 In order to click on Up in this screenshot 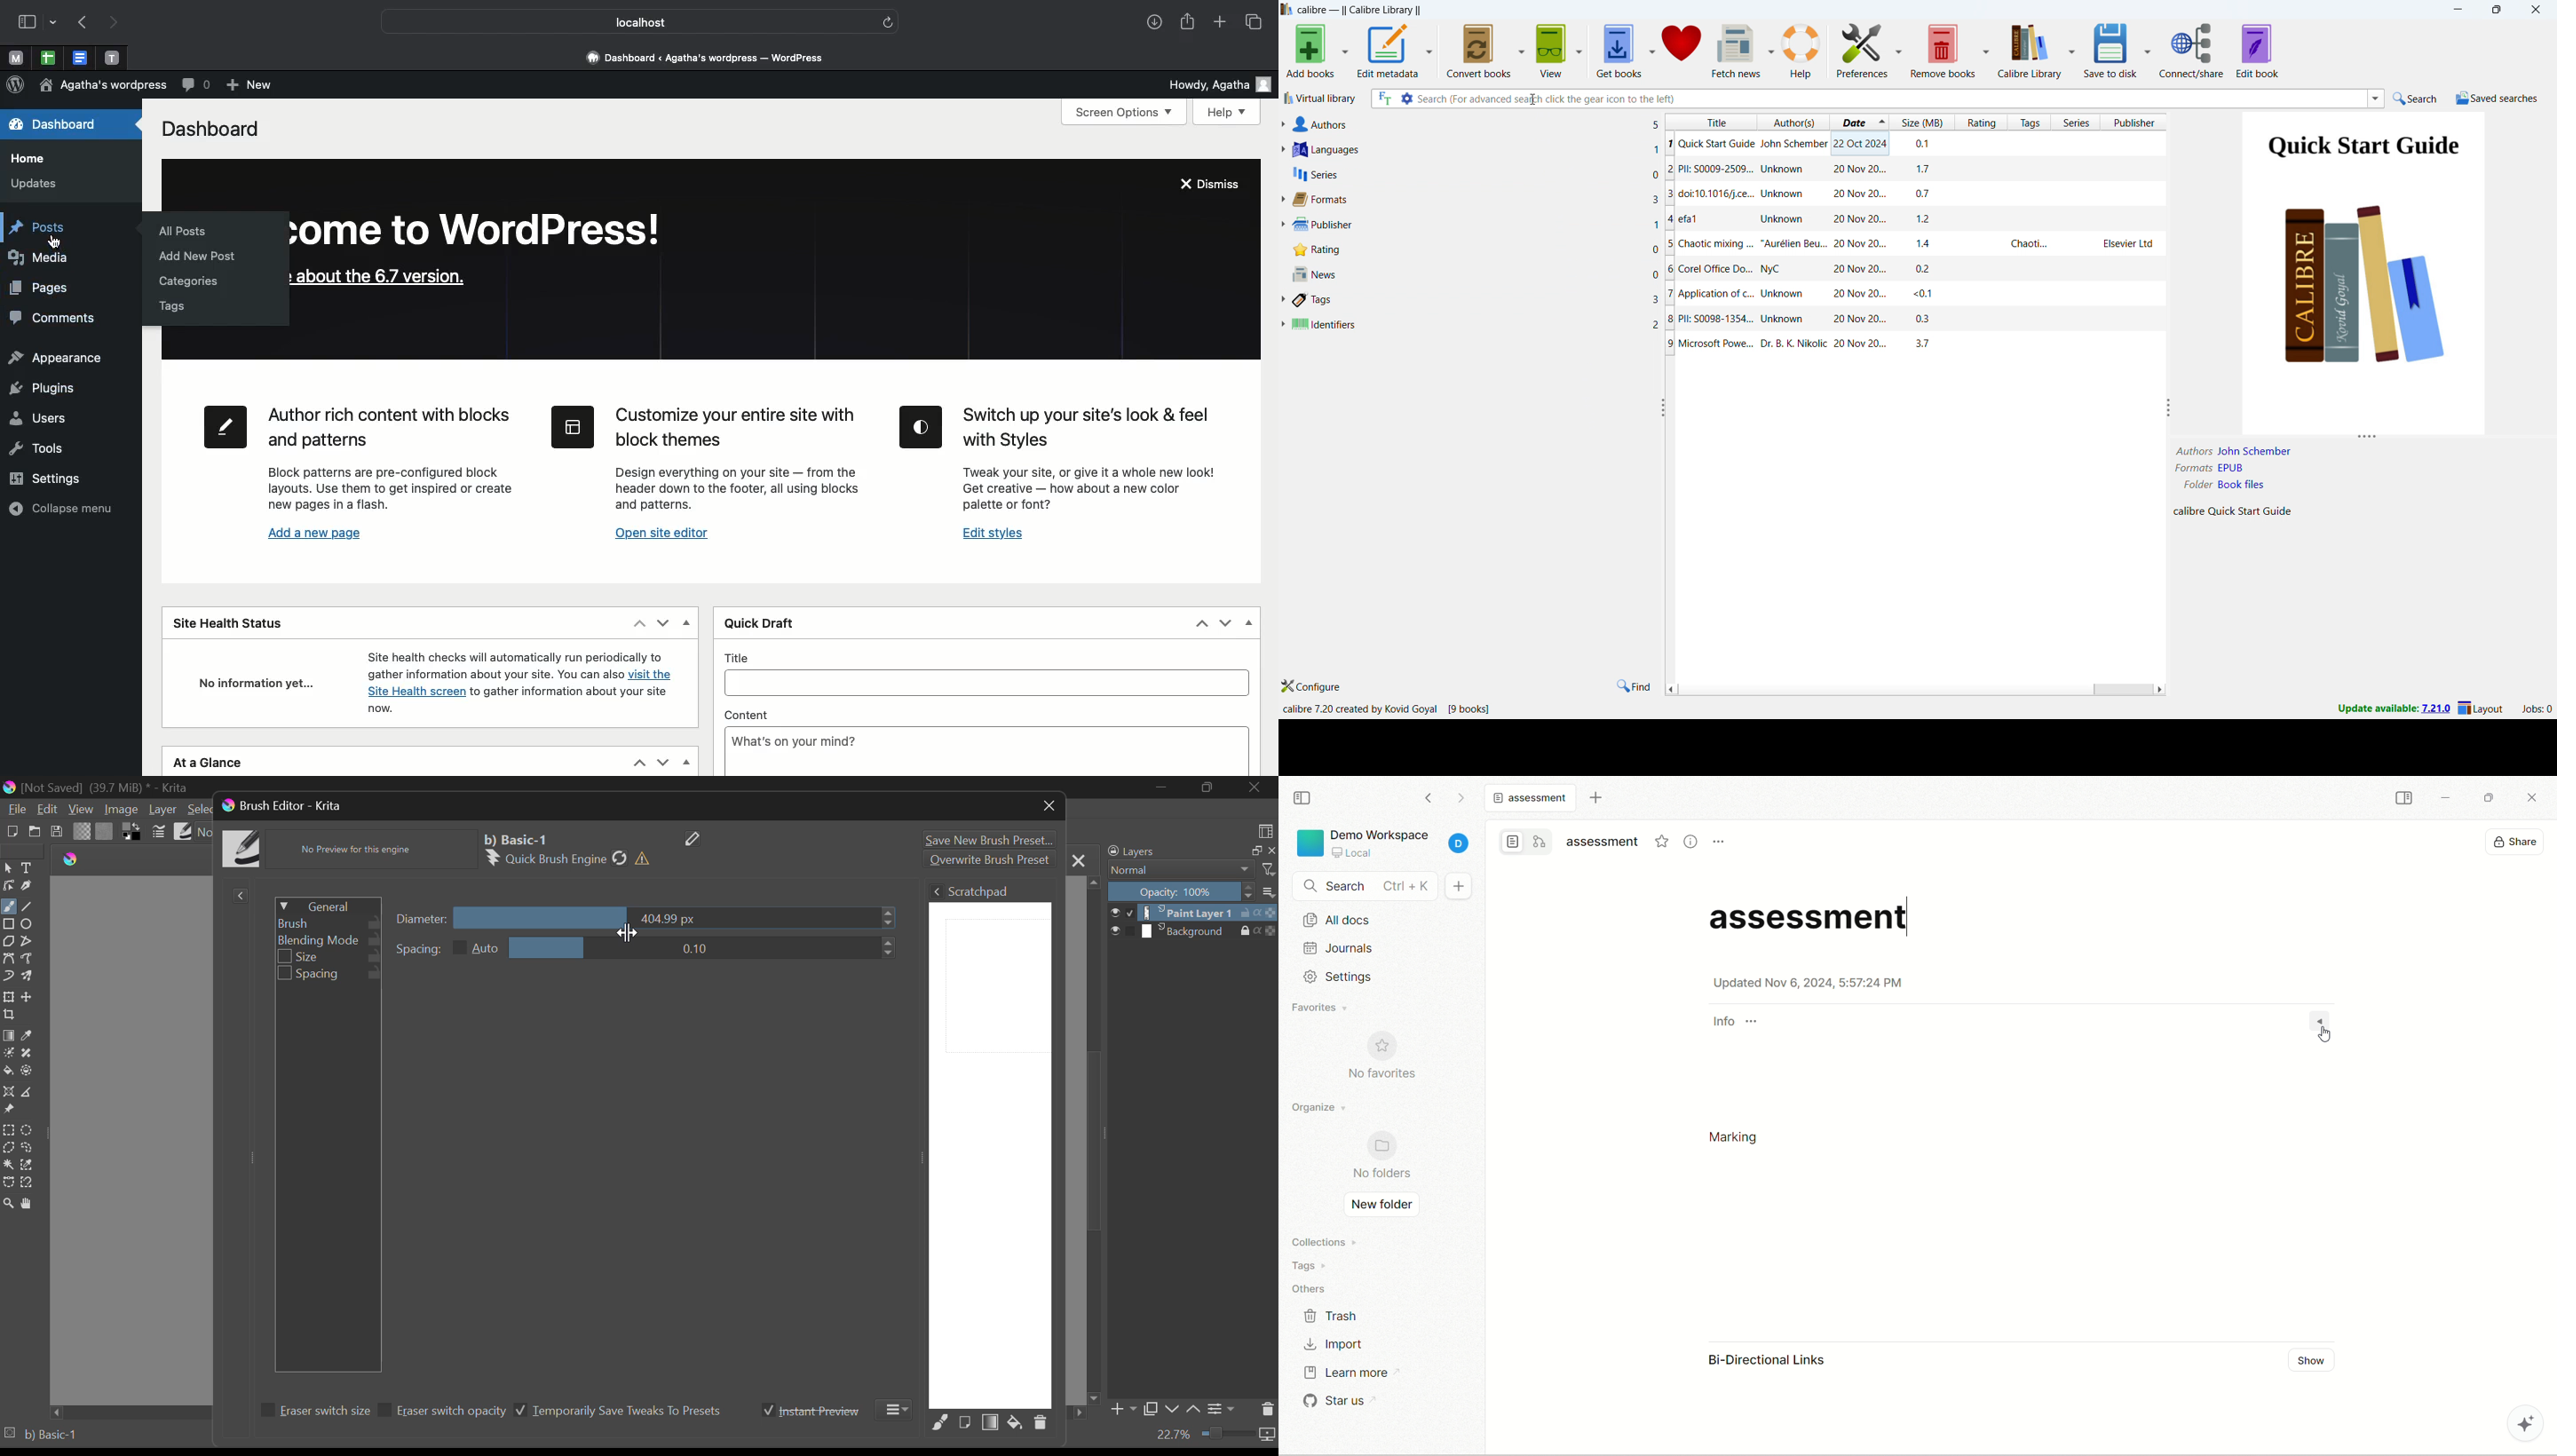, I will do `click(637, 623)`.